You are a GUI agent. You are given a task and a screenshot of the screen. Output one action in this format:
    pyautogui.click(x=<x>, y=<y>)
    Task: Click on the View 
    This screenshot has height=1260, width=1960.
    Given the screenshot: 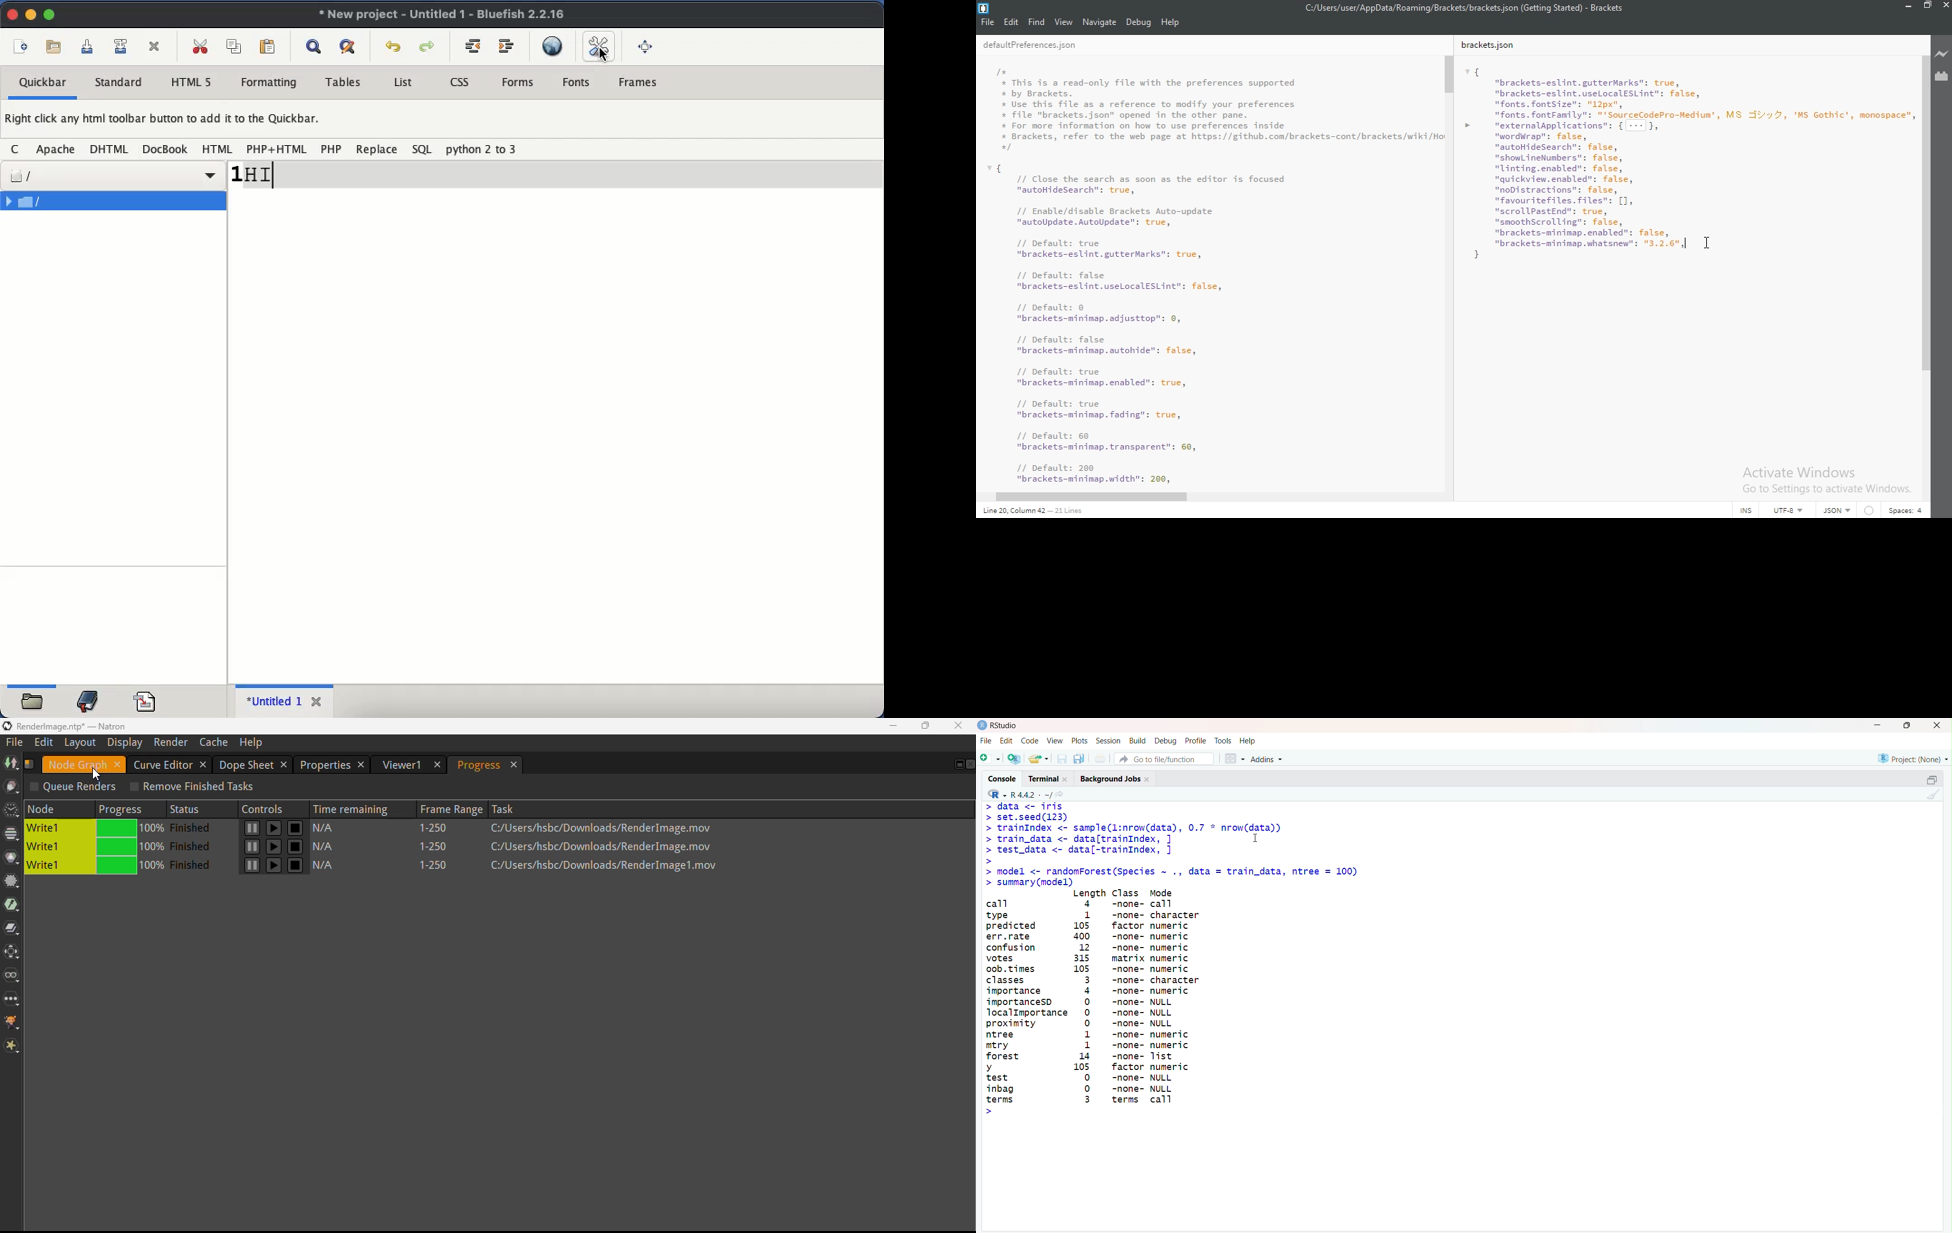 What is the action you would take?
    pyautogui.click(x=1064, y=21)
    